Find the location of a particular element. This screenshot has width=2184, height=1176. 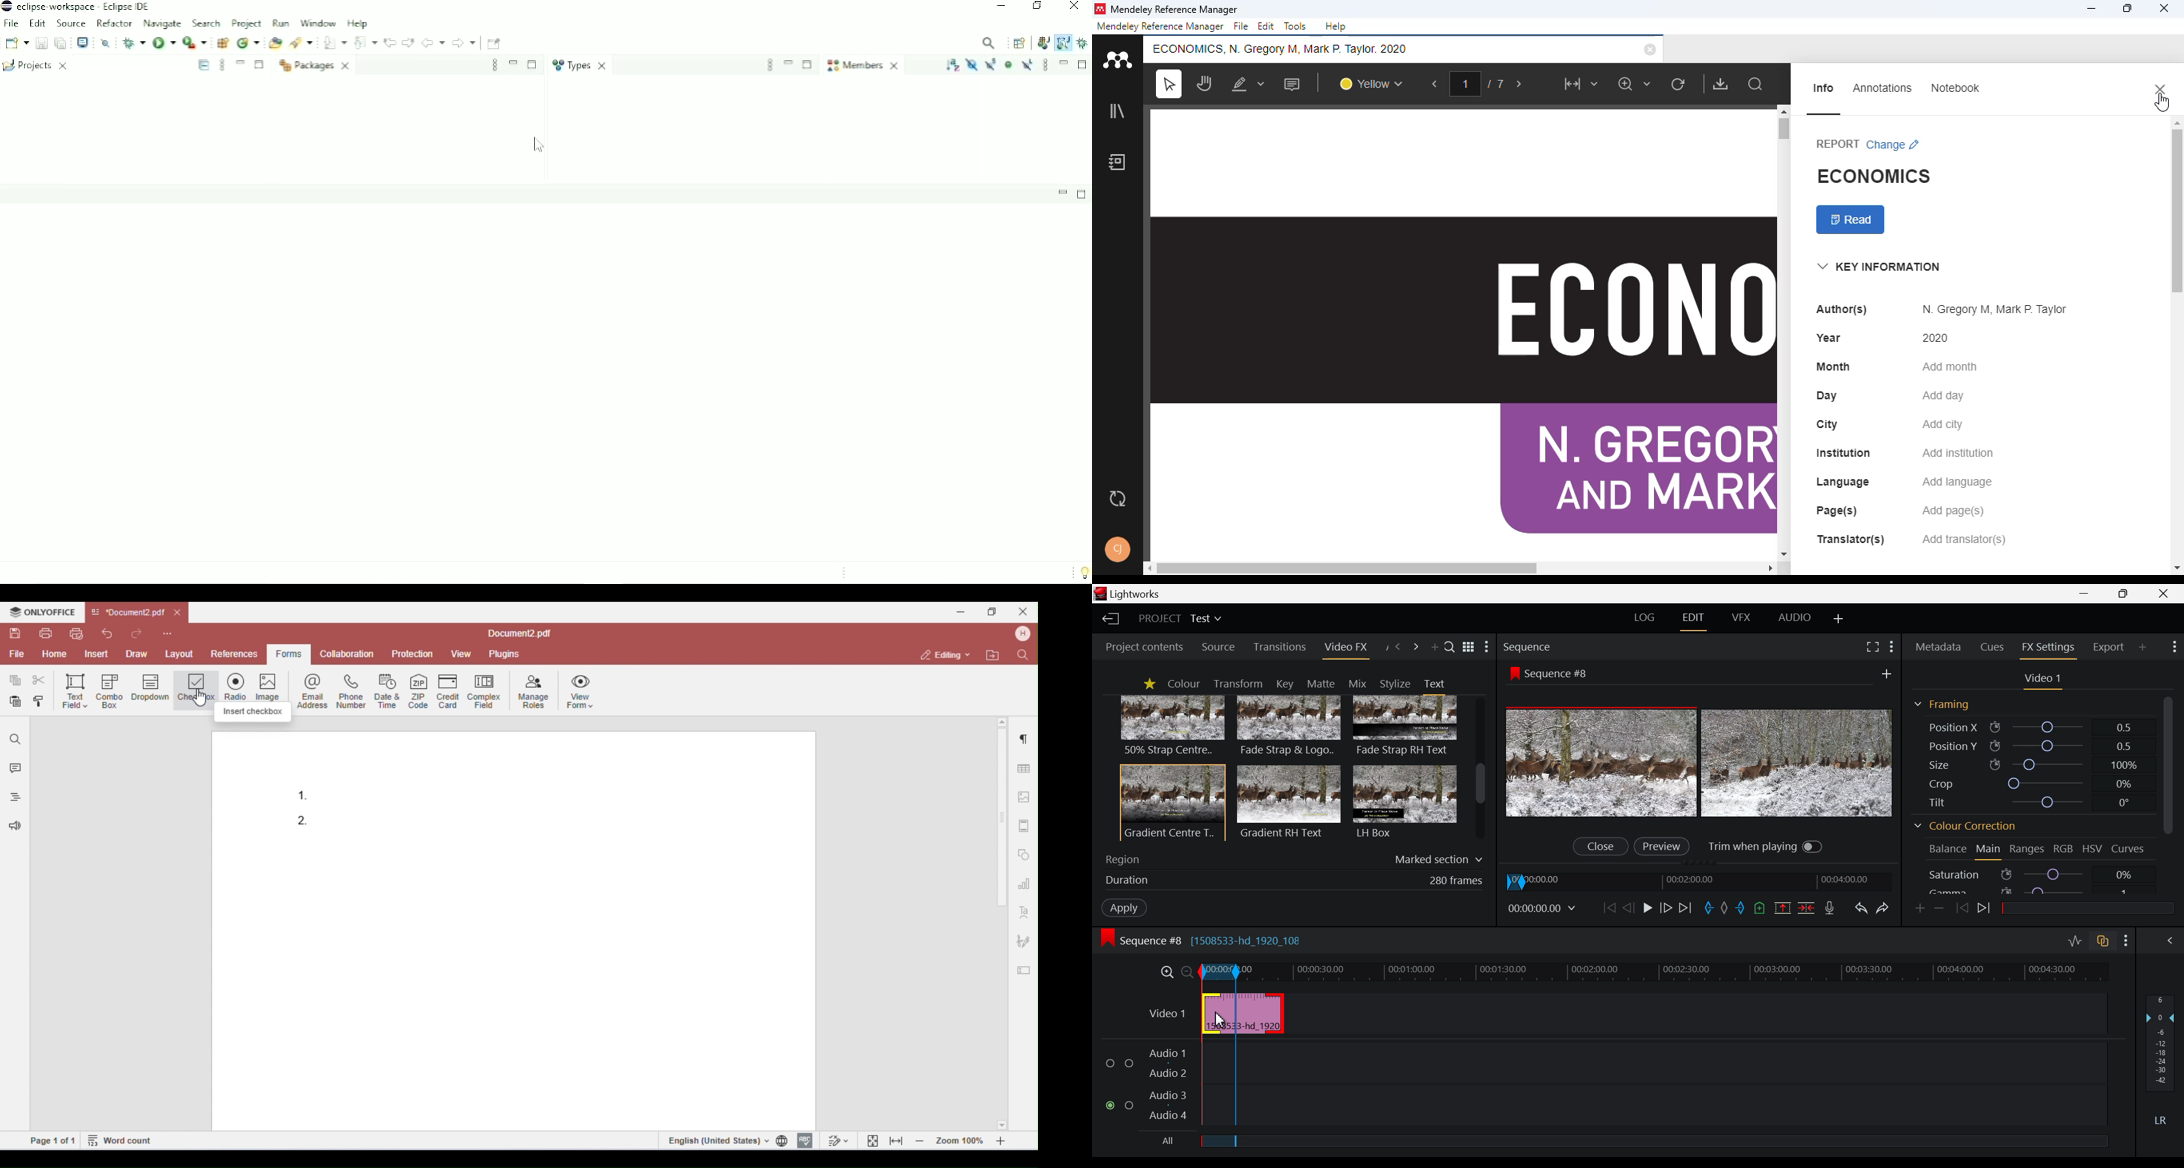

All is located at coordinates (1160, 1143).